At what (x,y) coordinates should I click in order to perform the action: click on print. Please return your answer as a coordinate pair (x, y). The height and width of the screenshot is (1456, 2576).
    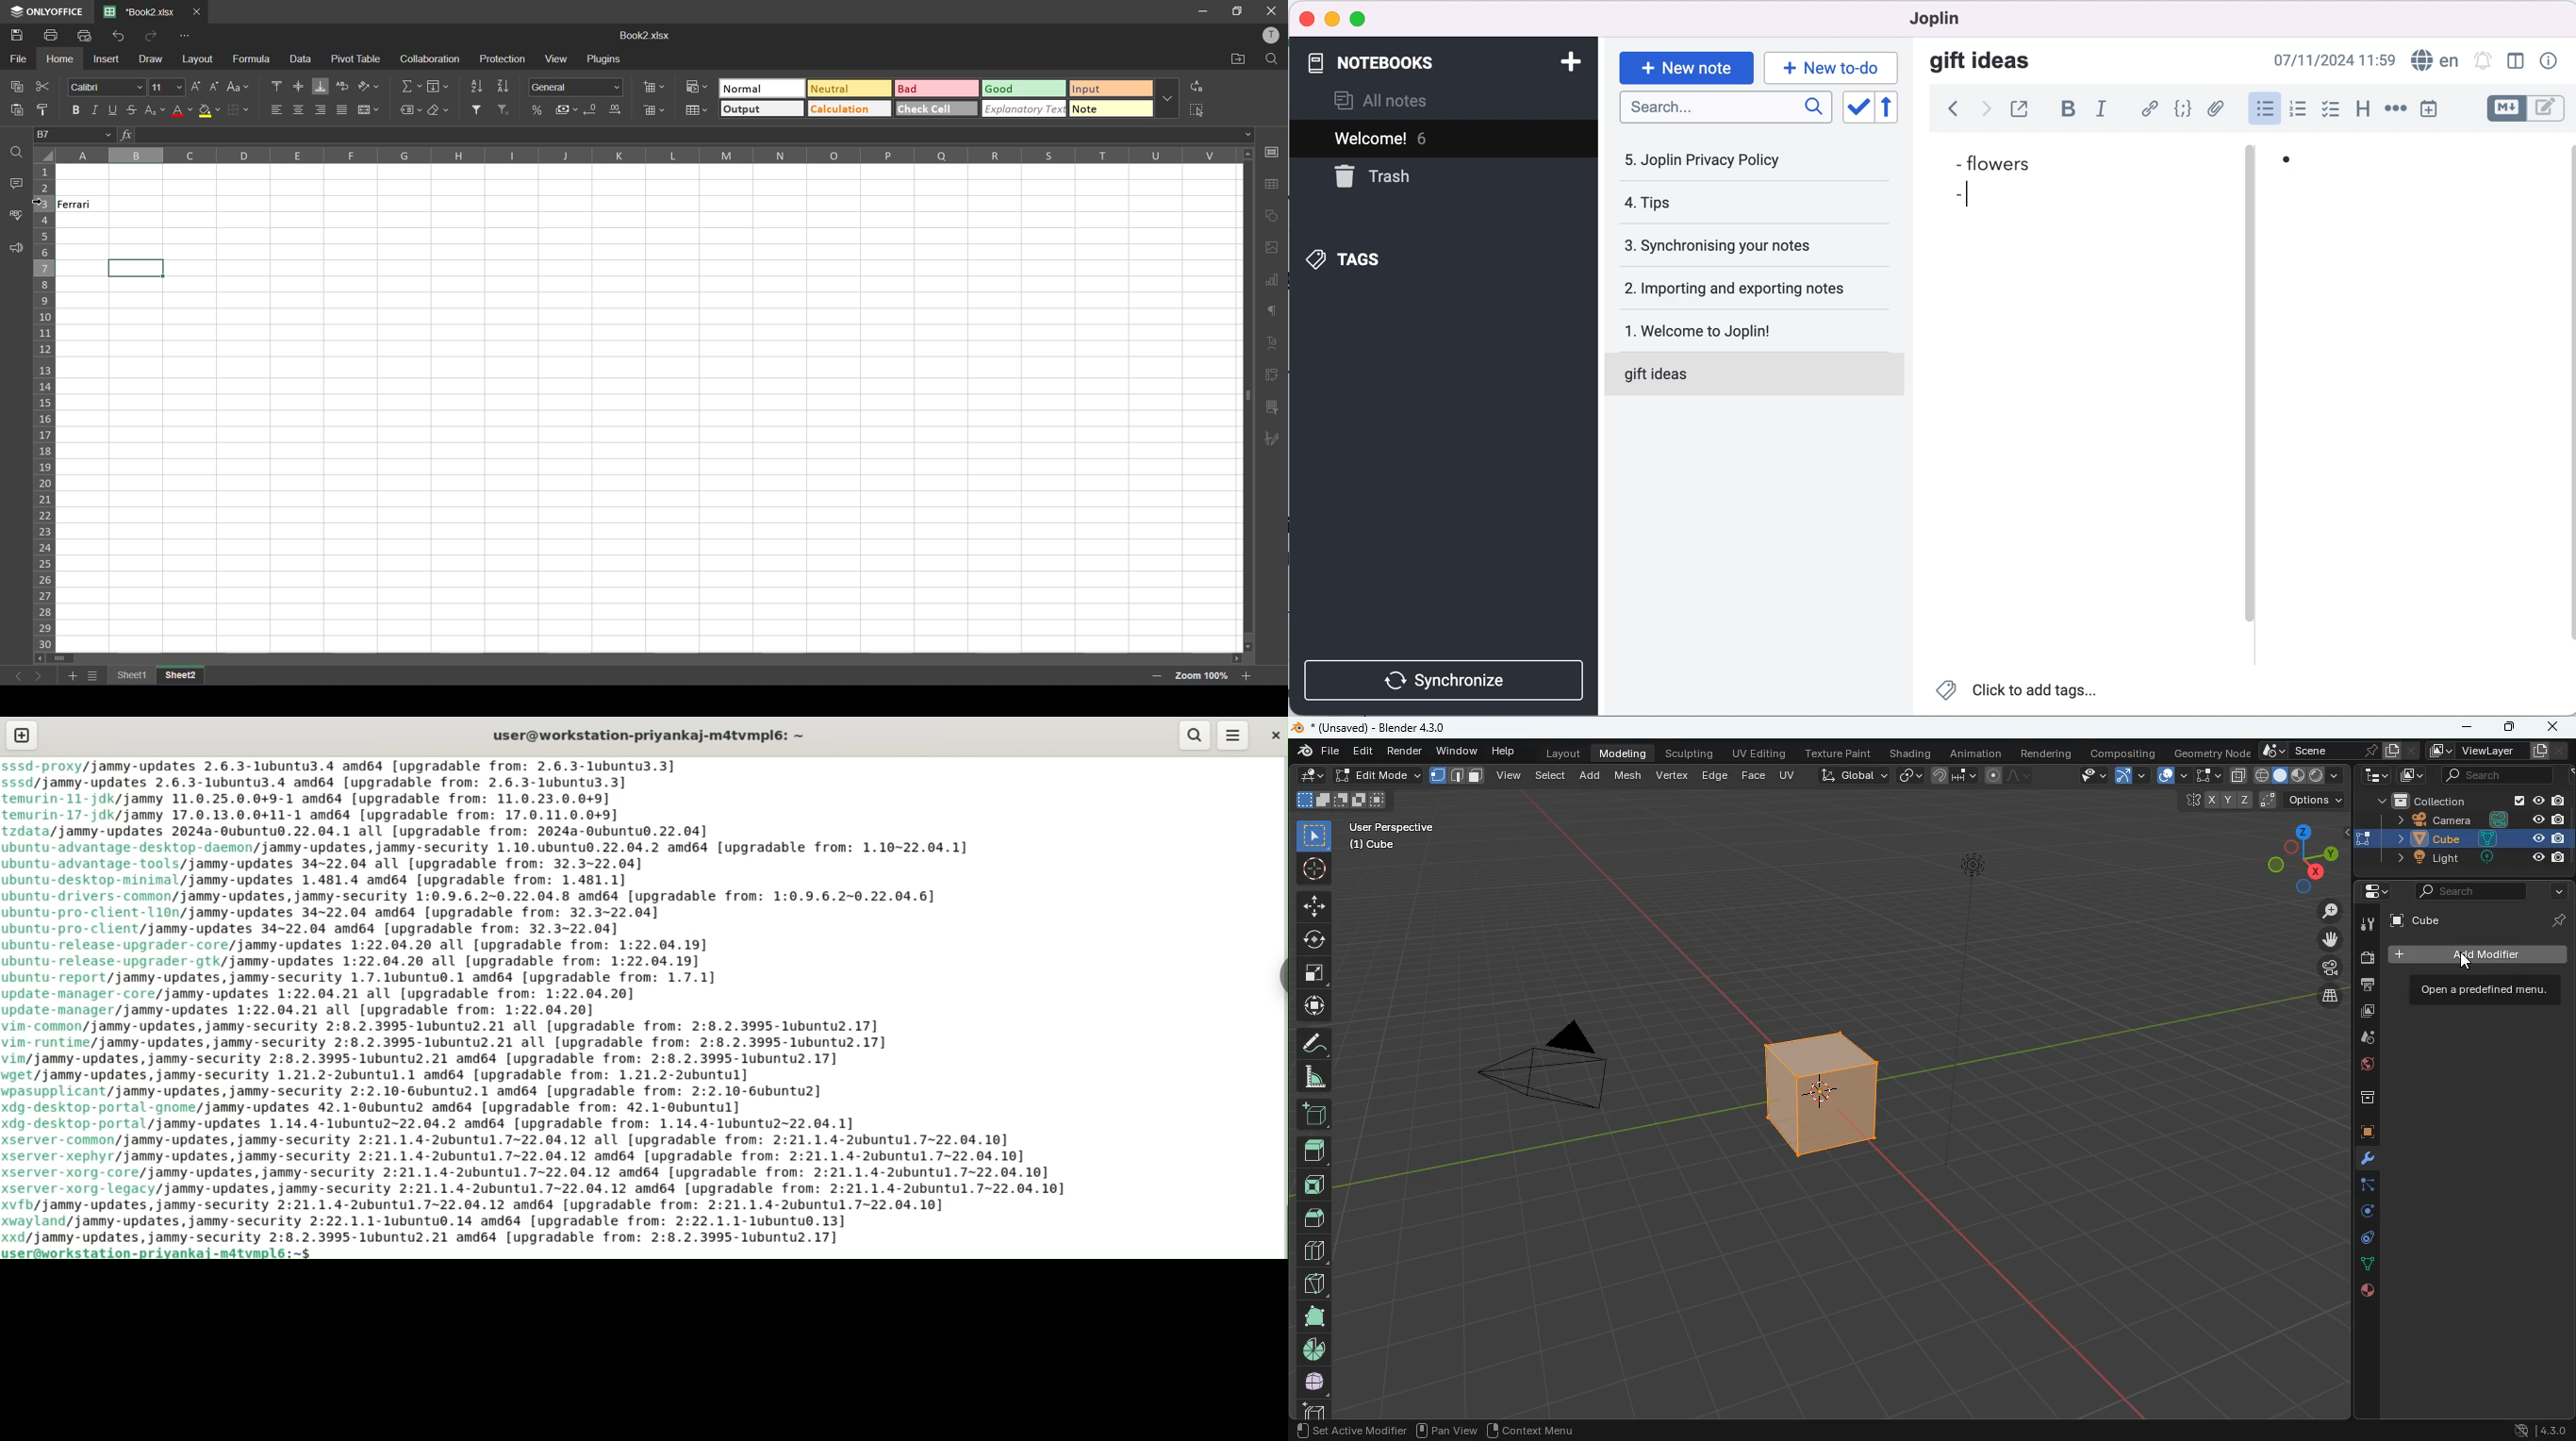
    Looking at the image, I should click on (52, 37).